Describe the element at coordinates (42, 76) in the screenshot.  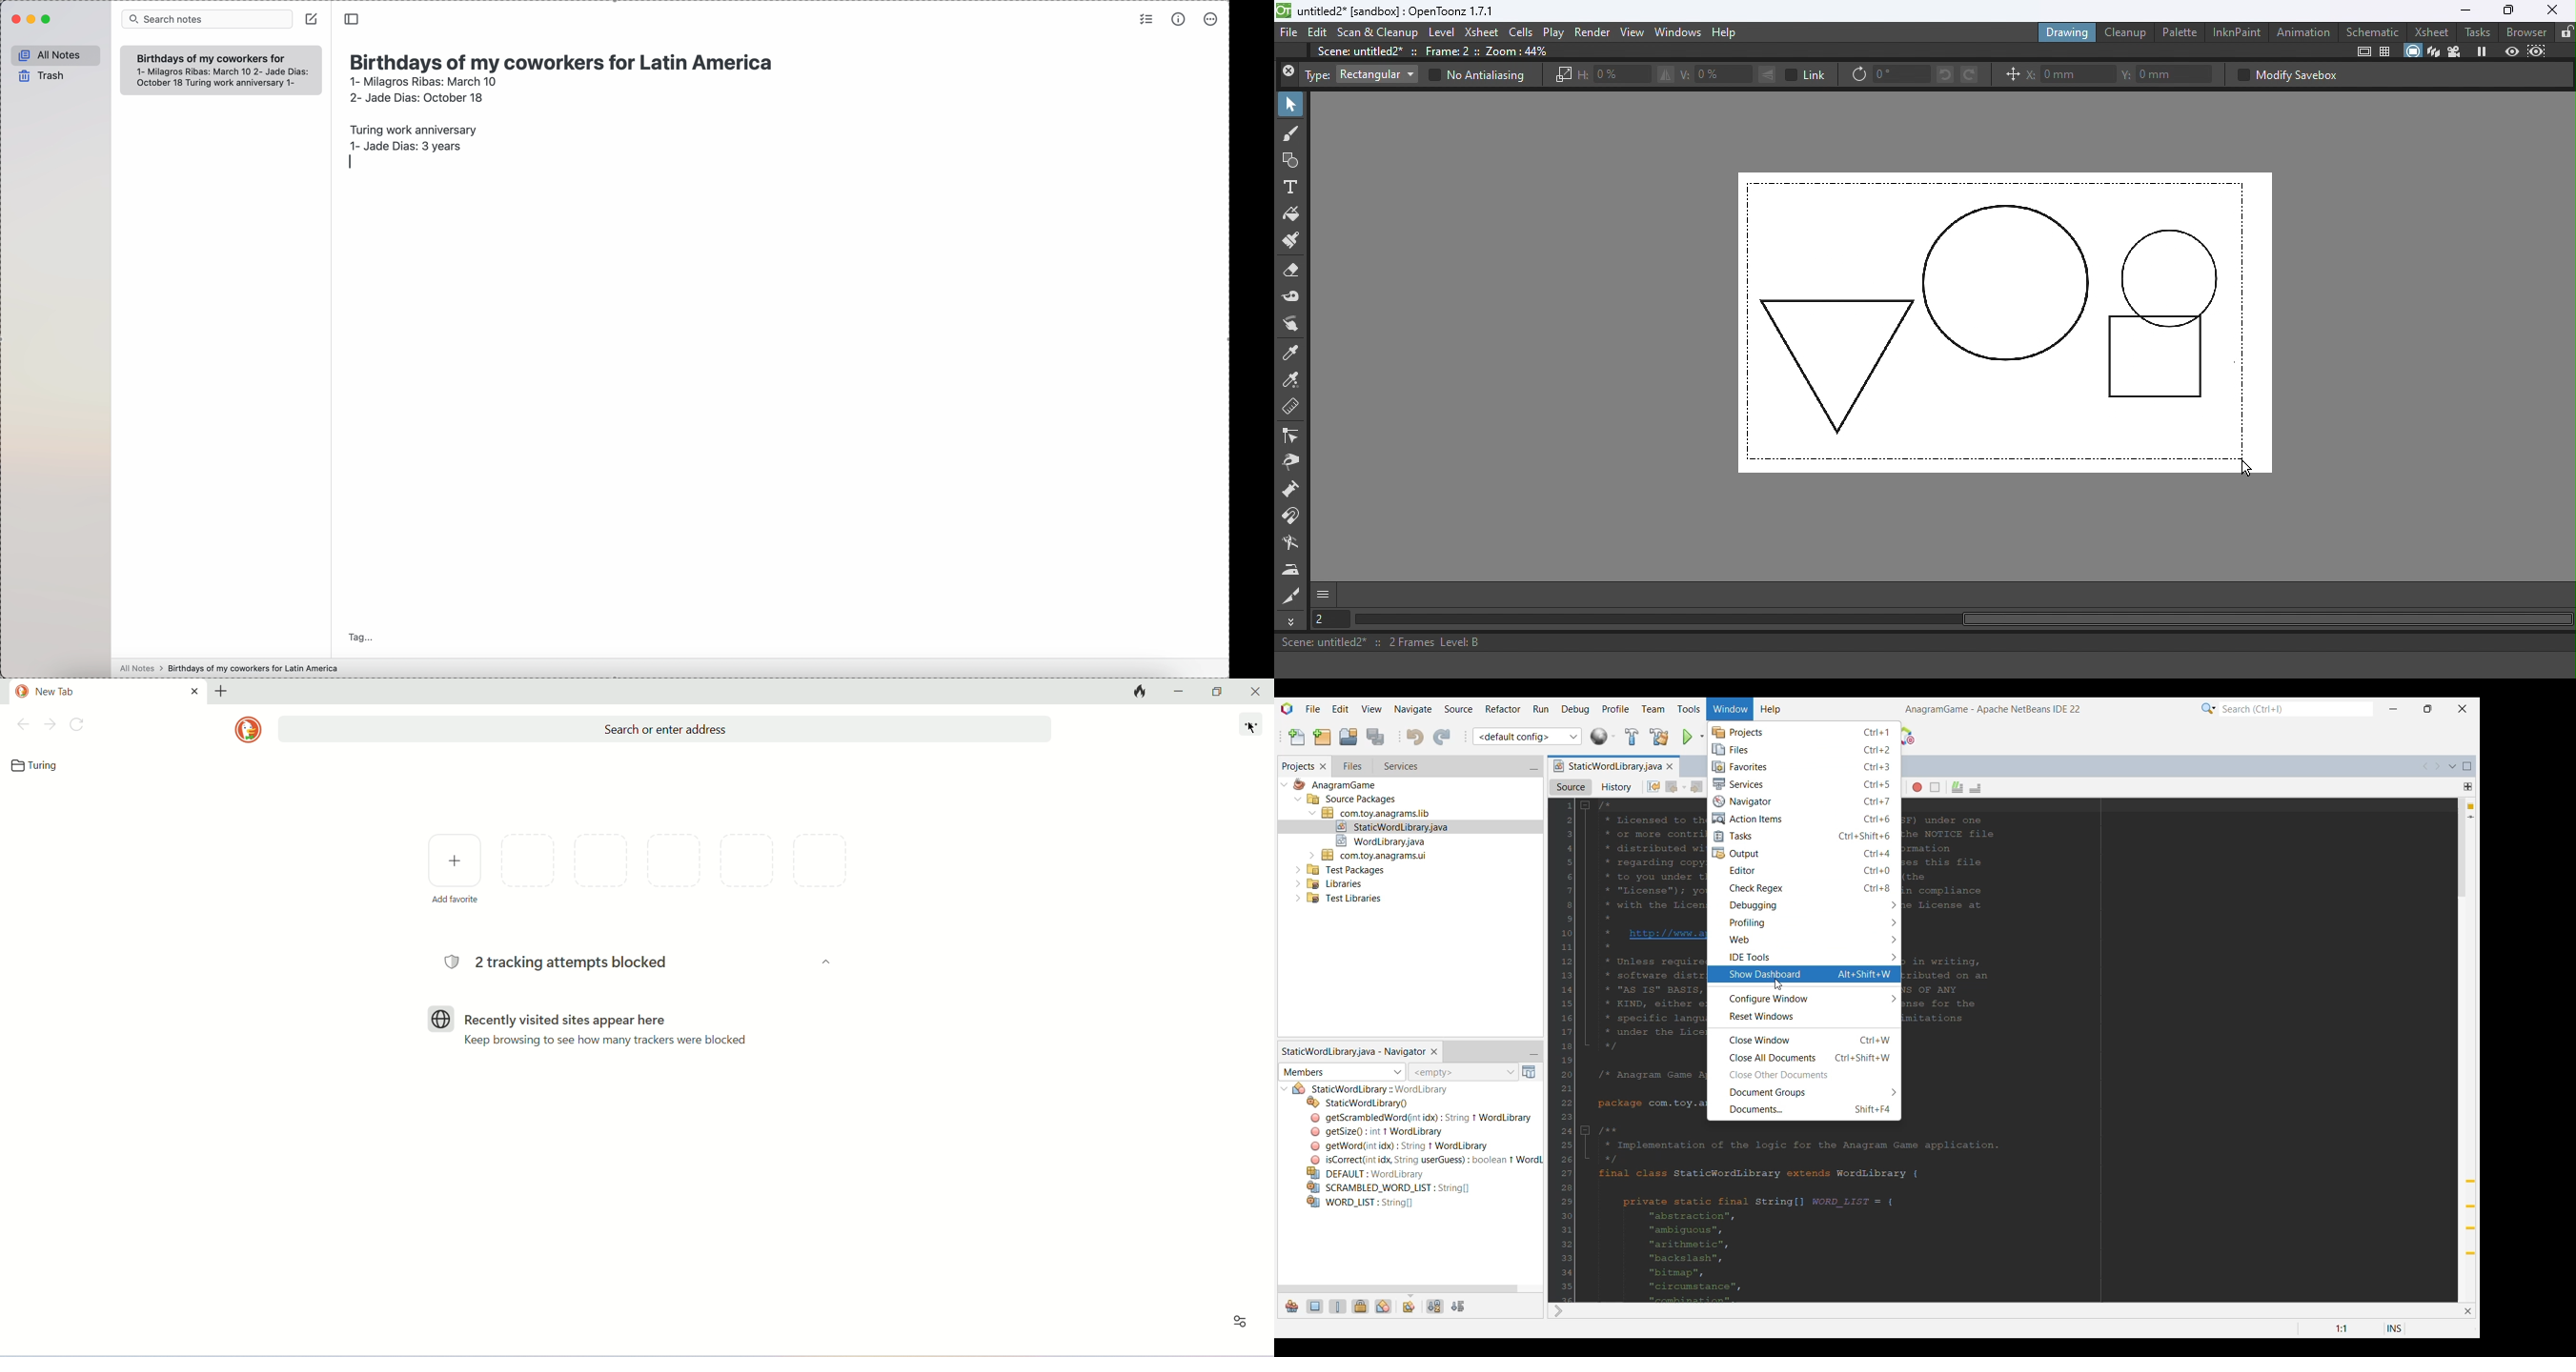
I see `trash` at that location.